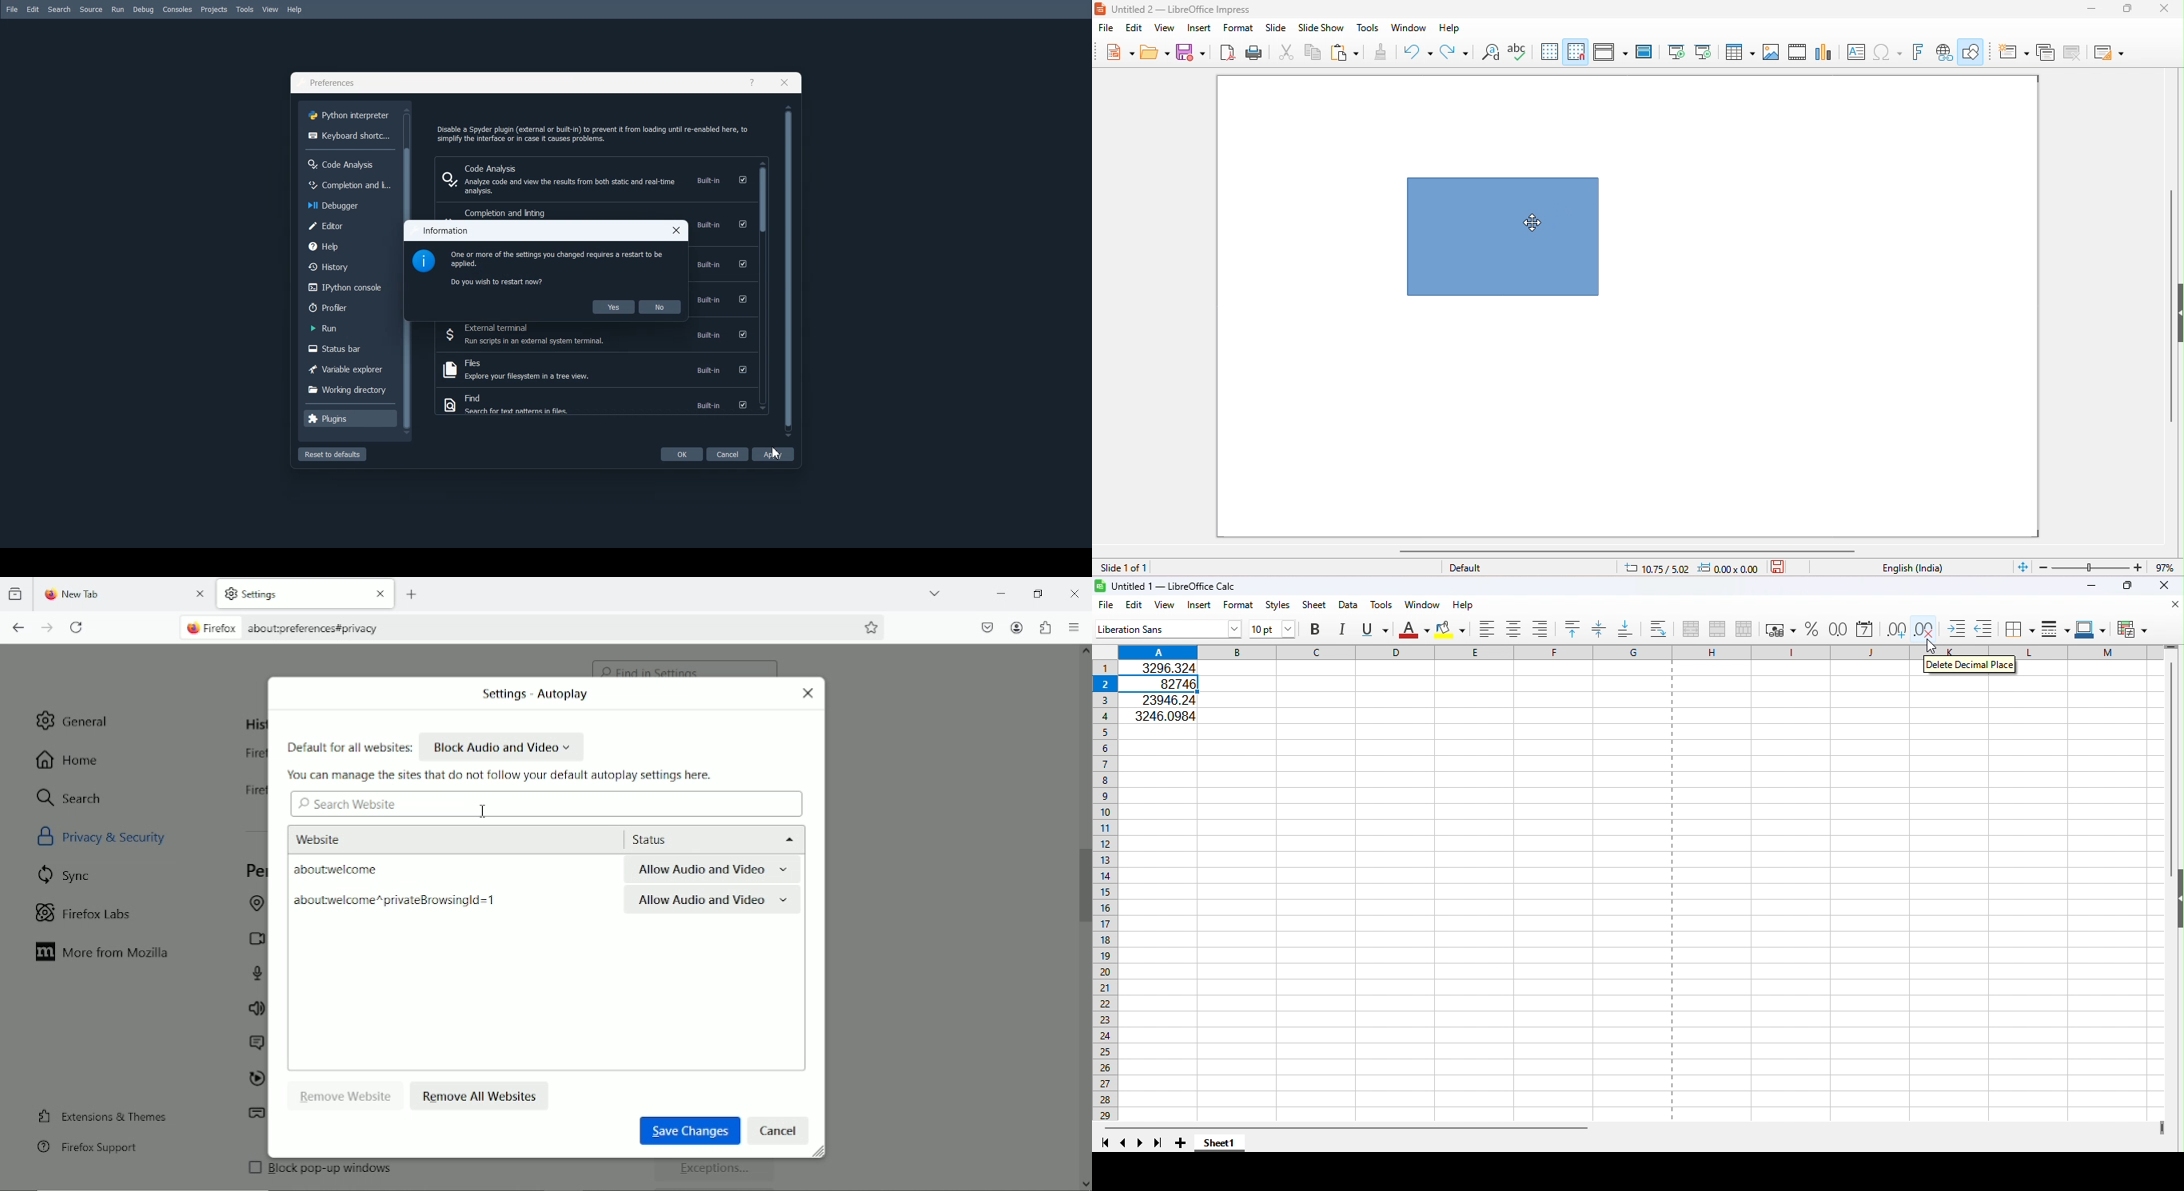 This screenshot has width=2184, height=1204. What do you see at coordinates (59, 10) in the screenshot?
I see `Search` at bounding box center [59, 10].